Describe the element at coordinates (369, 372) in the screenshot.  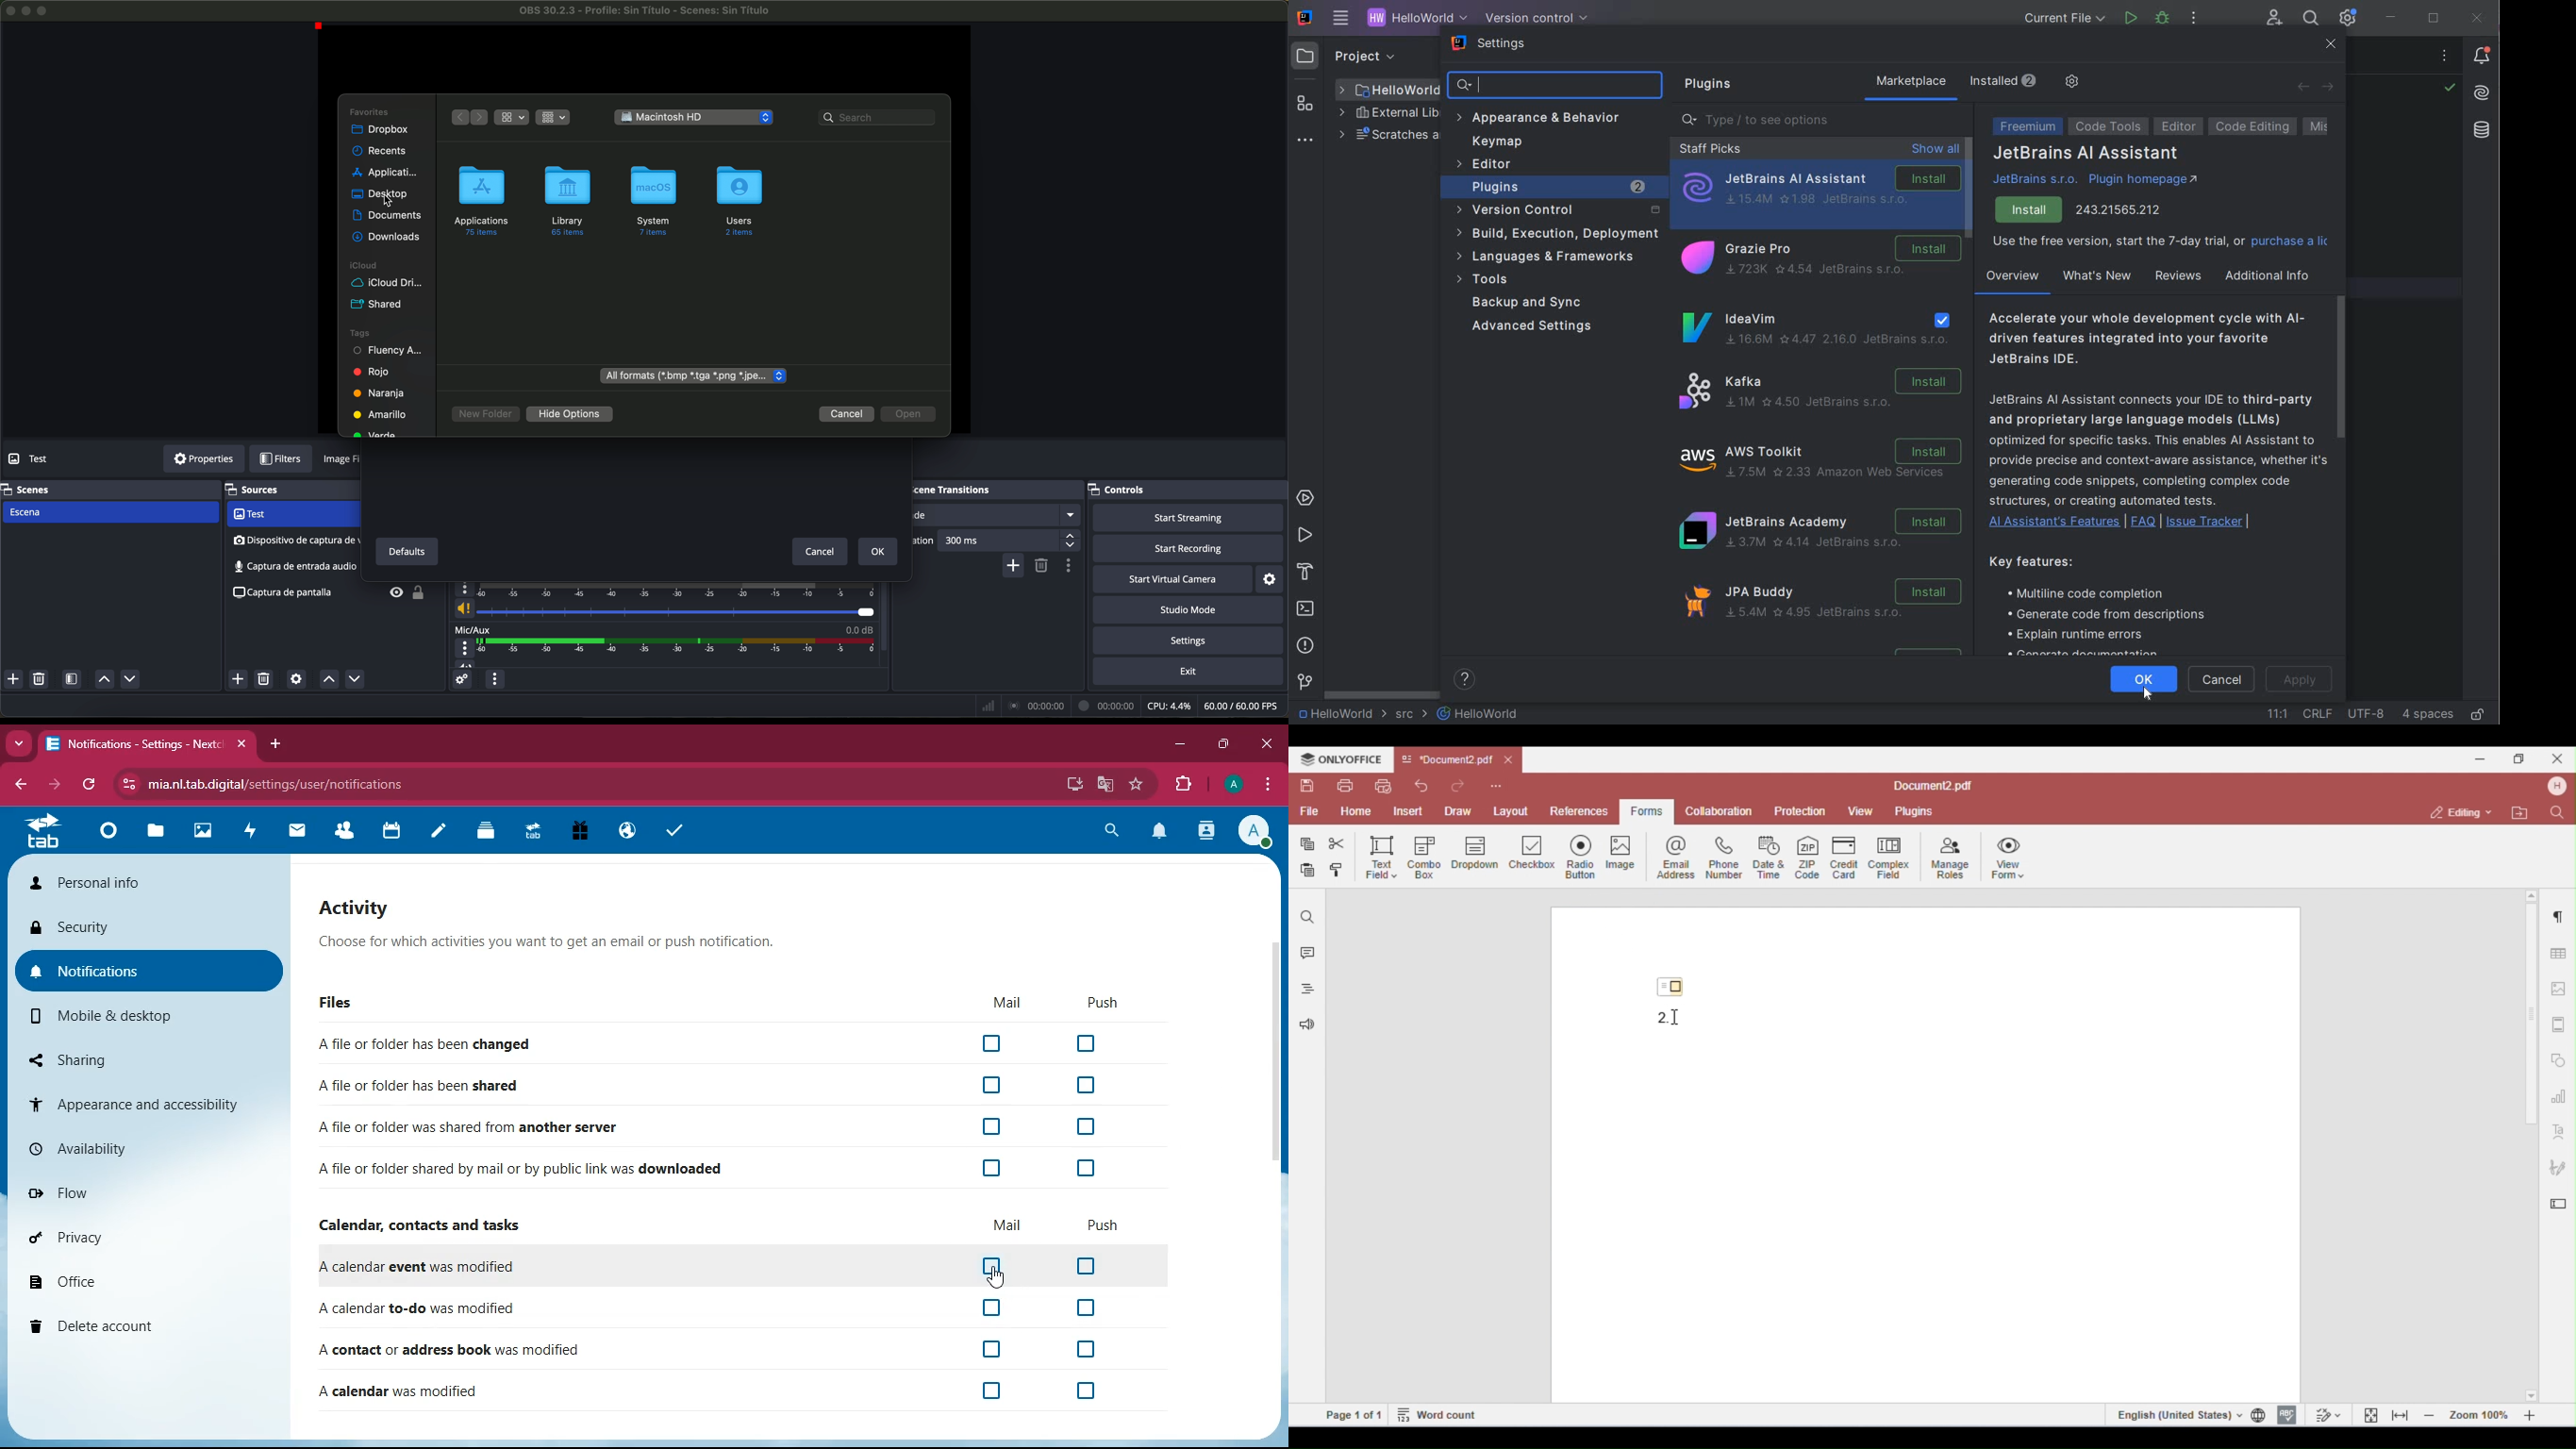
I see `red` at that location.